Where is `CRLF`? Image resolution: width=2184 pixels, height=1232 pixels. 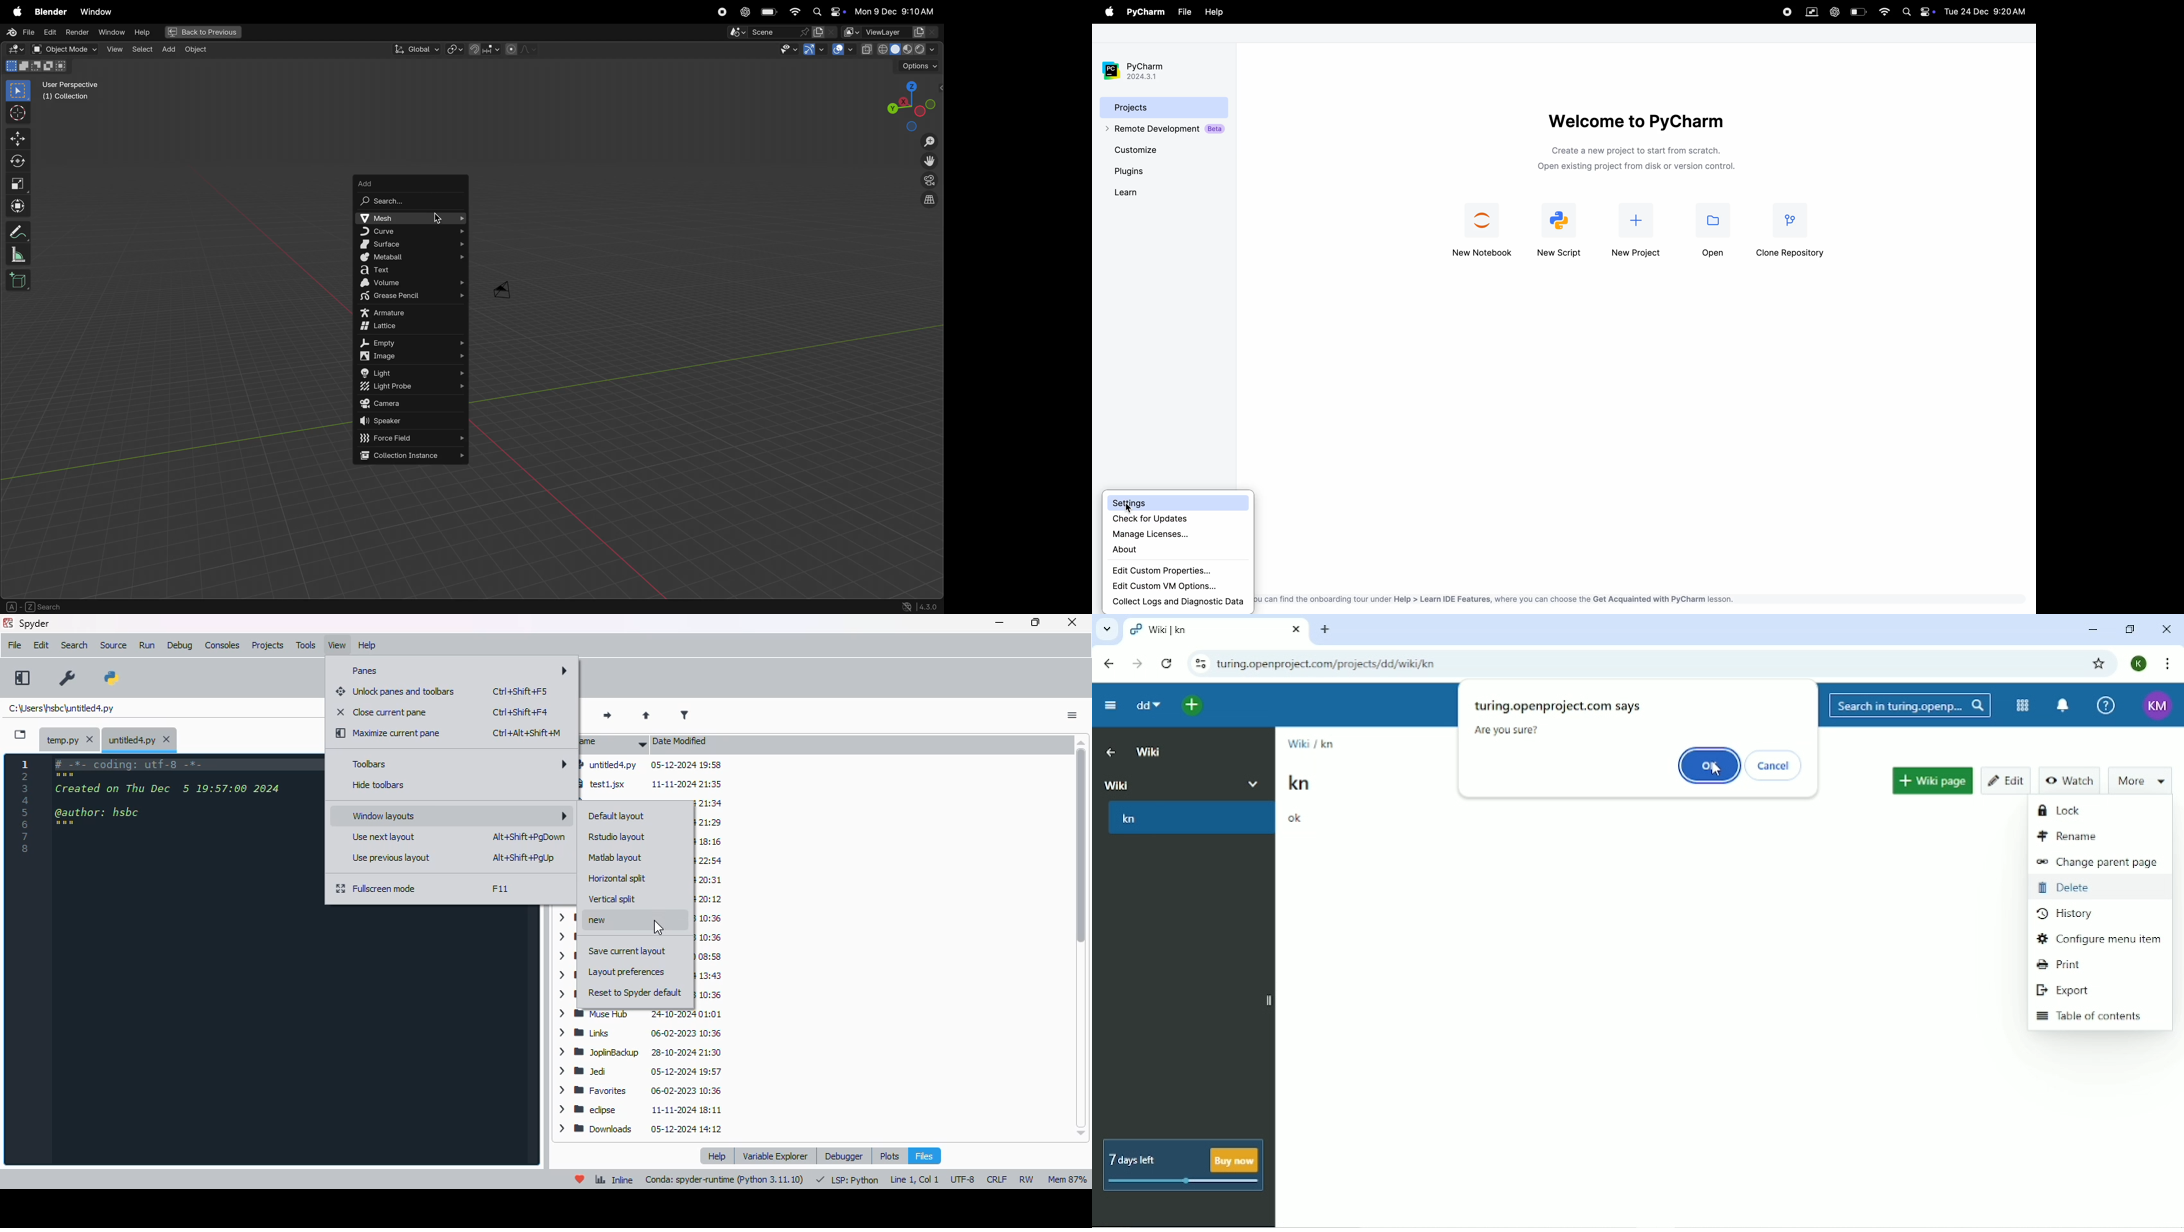 CRLF is located at coordinates (998, 1179).